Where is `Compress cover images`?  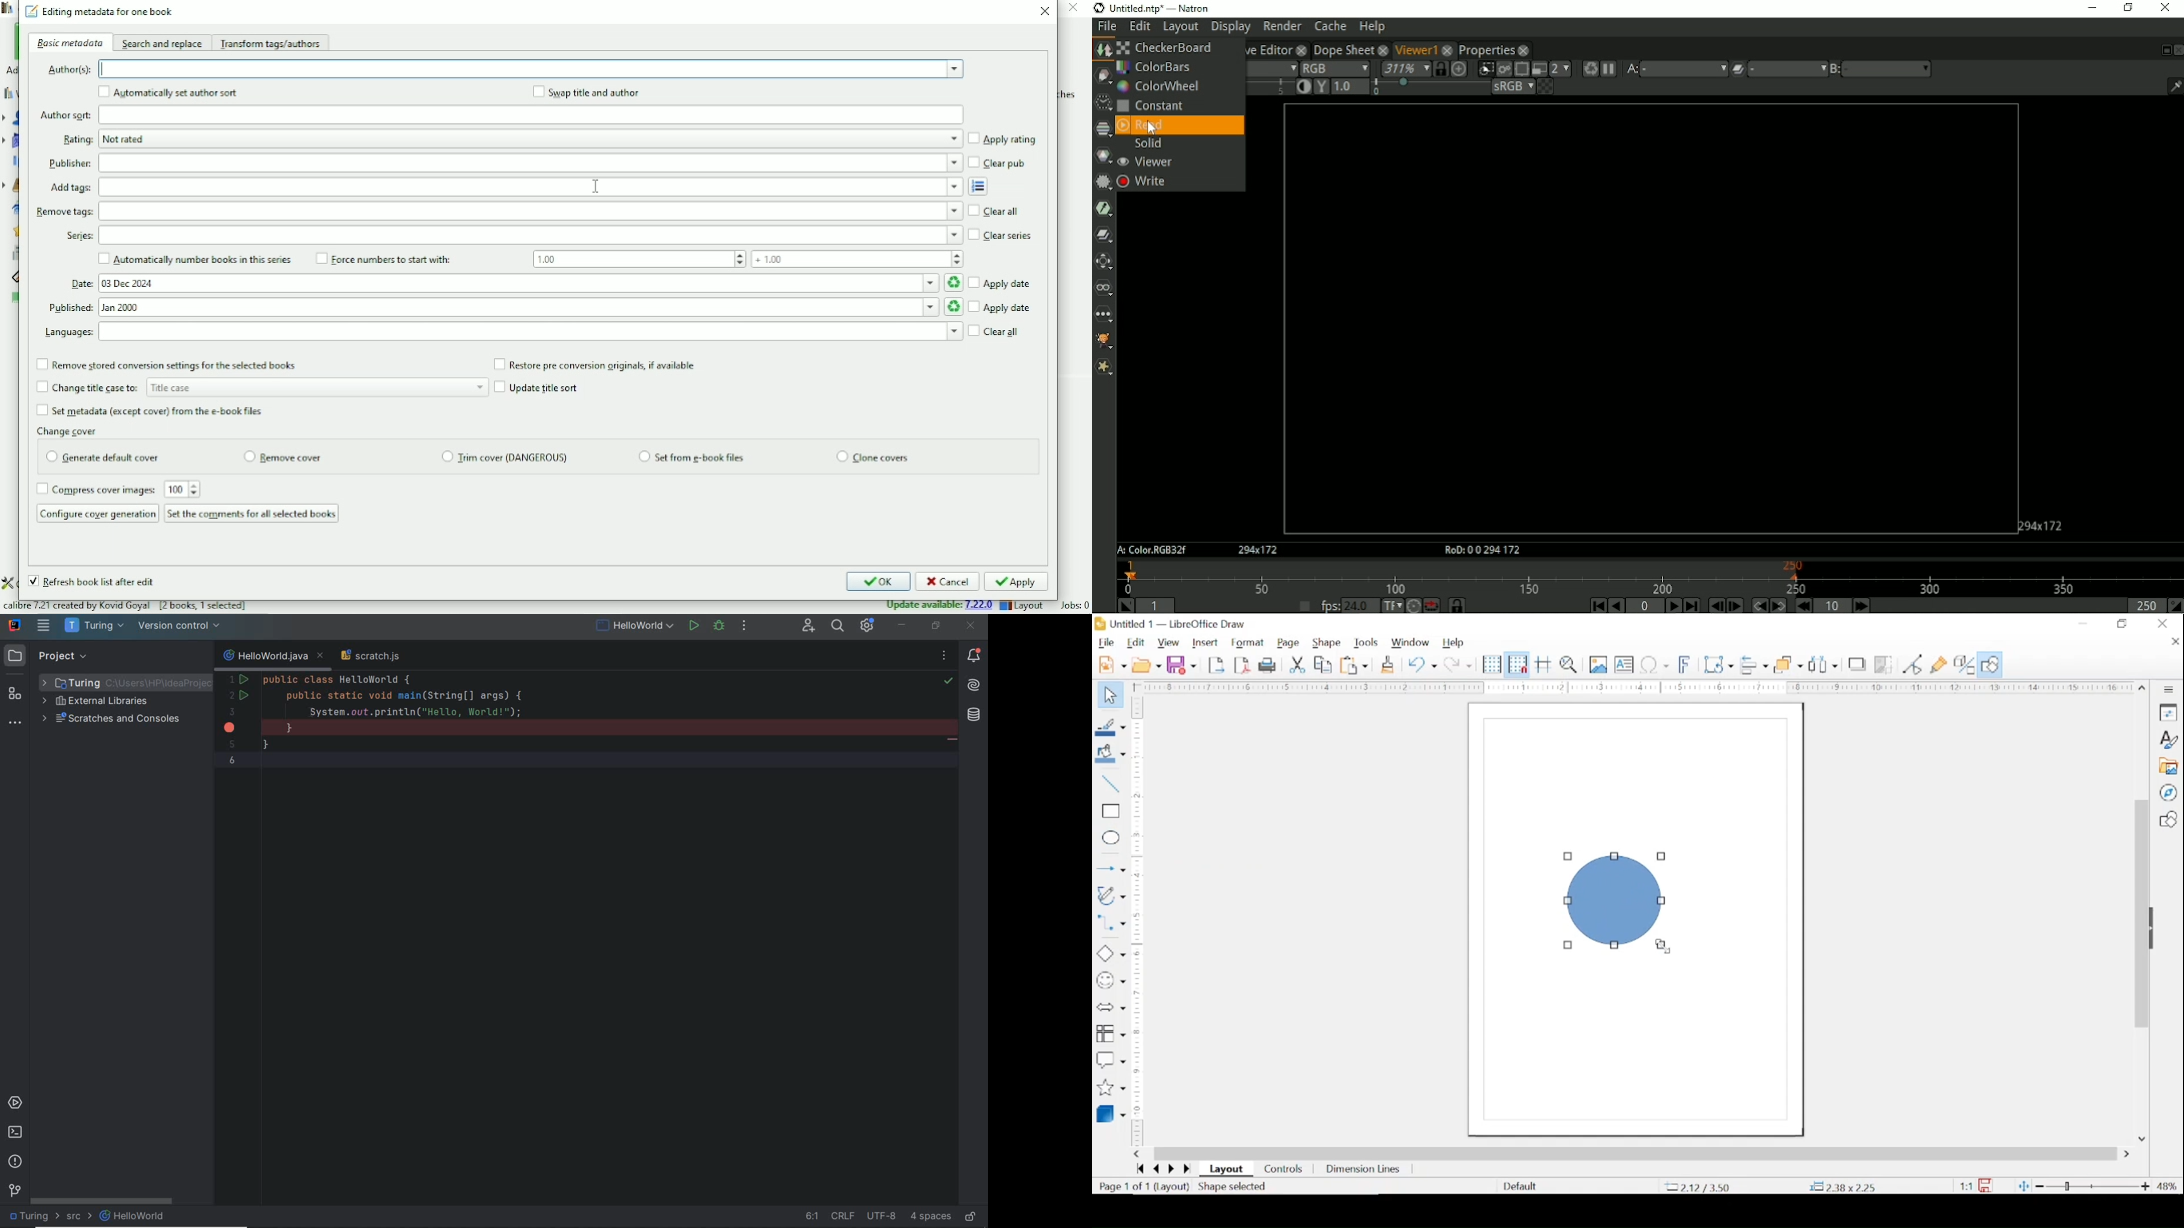 Compress cover images is located at coordinates (95, 489).